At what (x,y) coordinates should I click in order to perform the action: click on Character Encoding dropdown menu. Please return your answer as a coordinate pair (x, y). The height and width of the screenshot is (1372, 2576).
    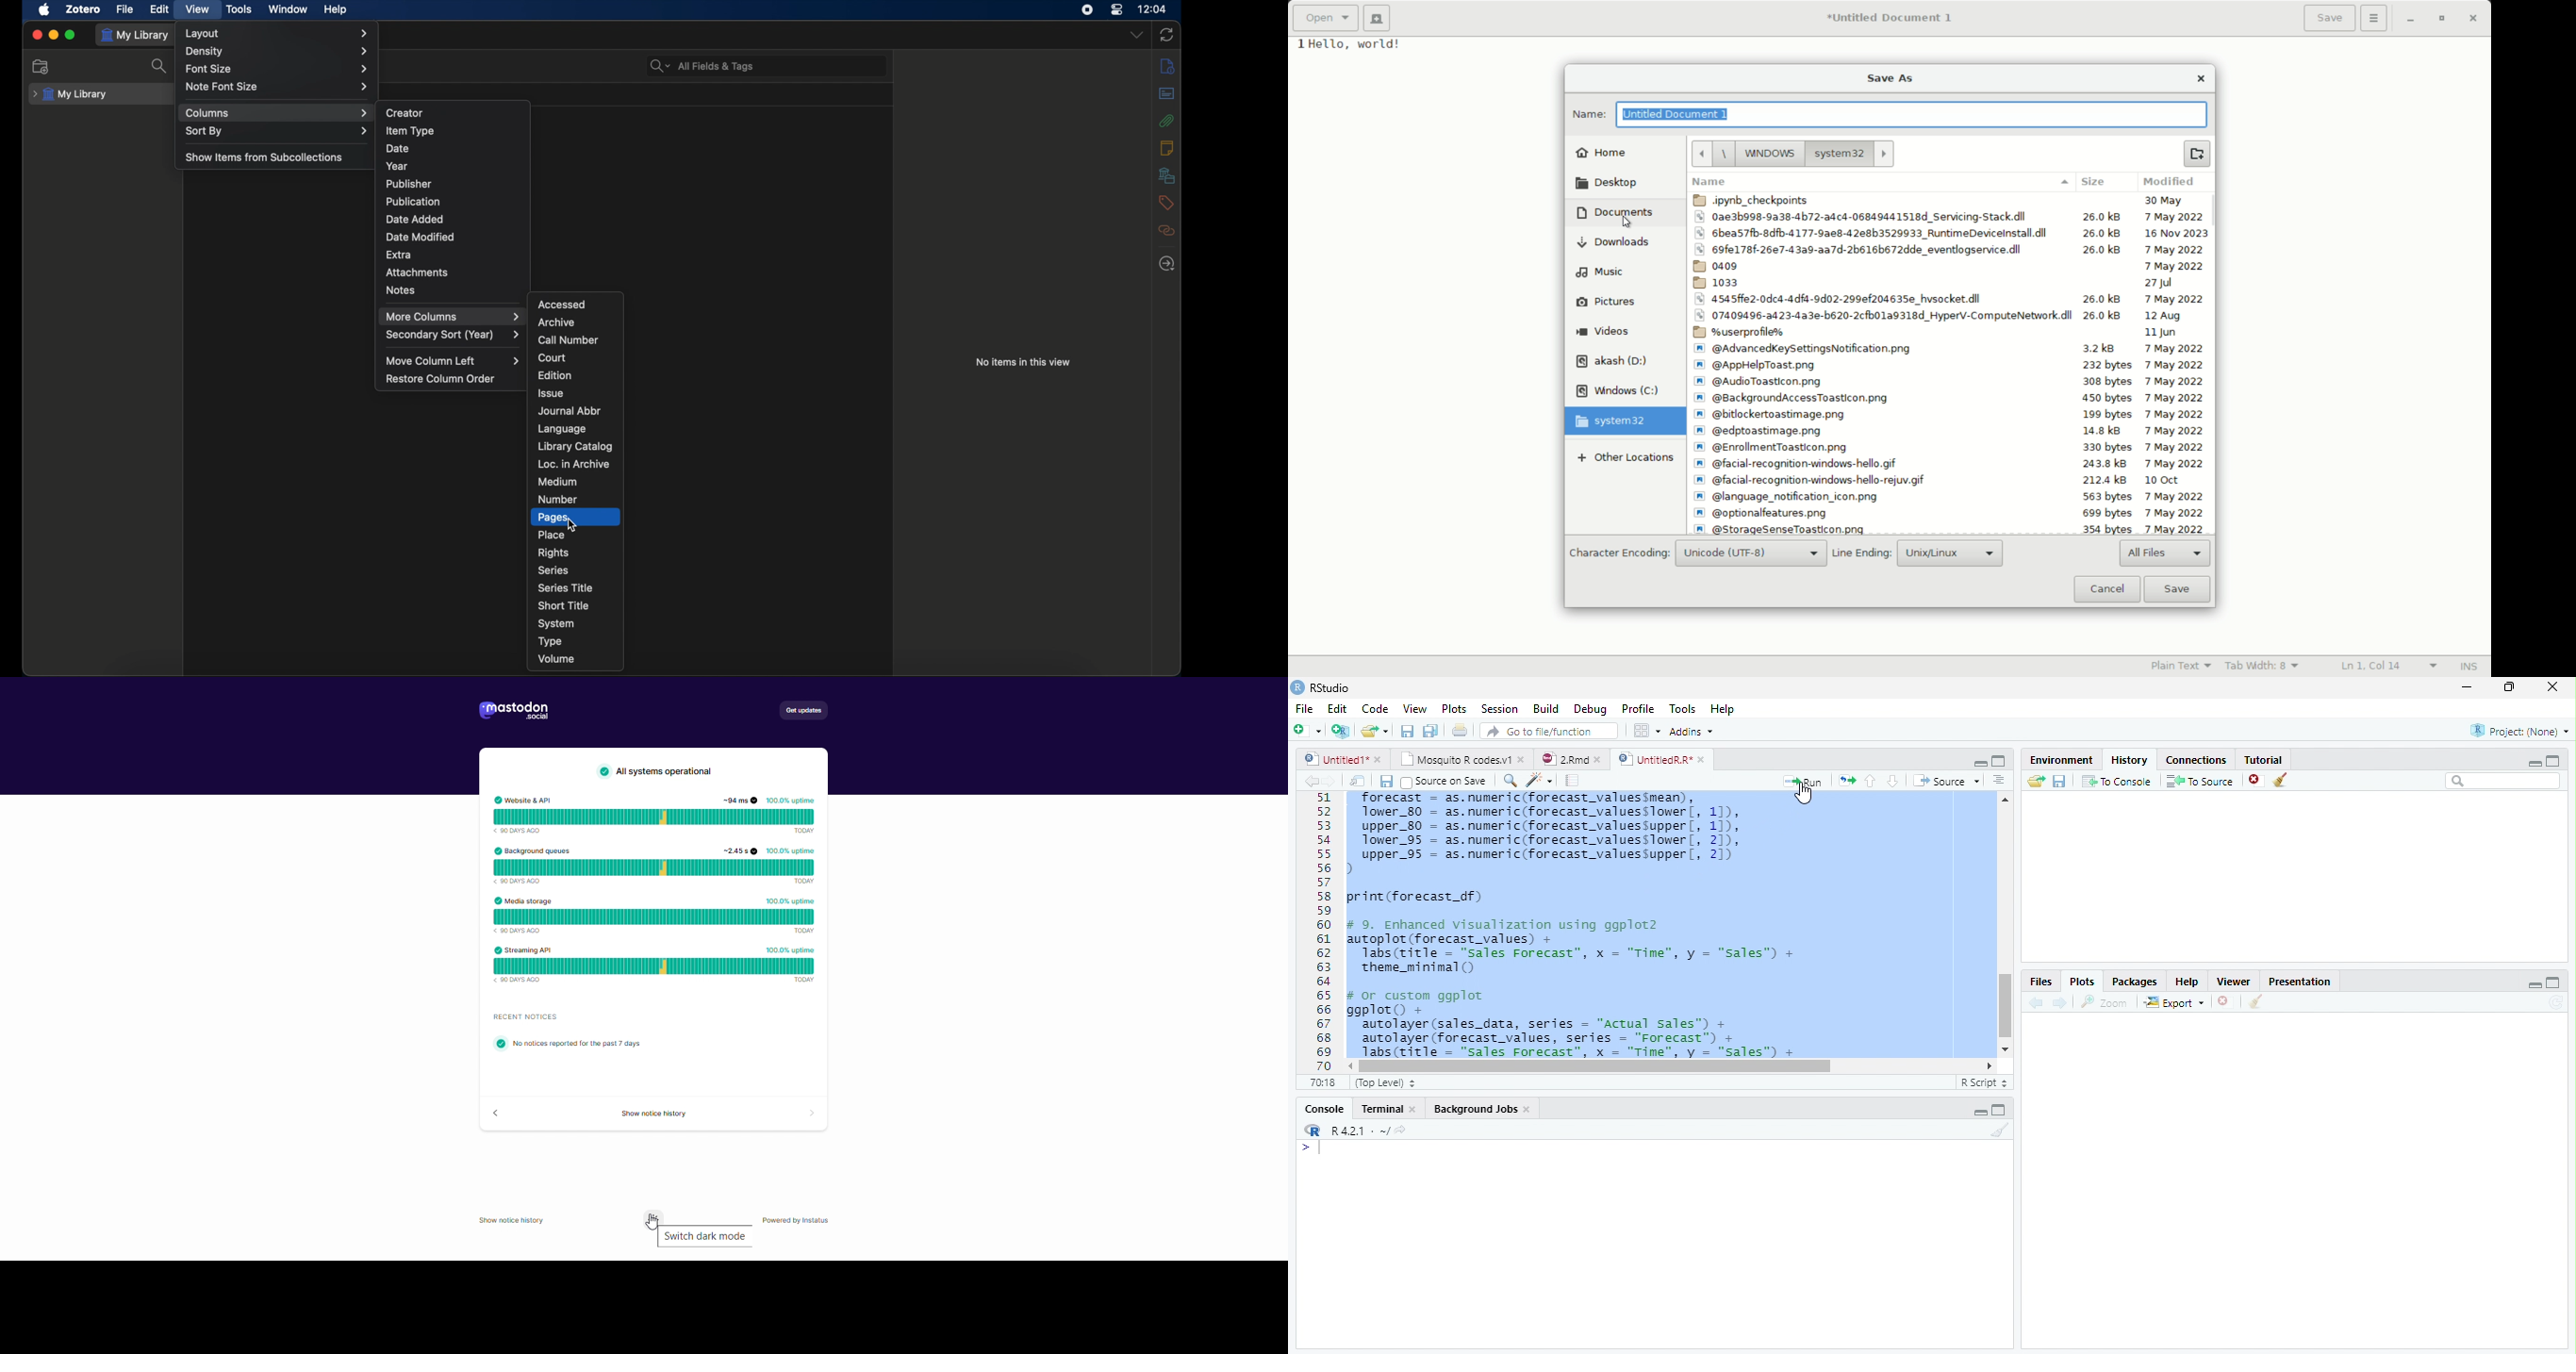
    Looking at the image, I should click on (1751, 554).